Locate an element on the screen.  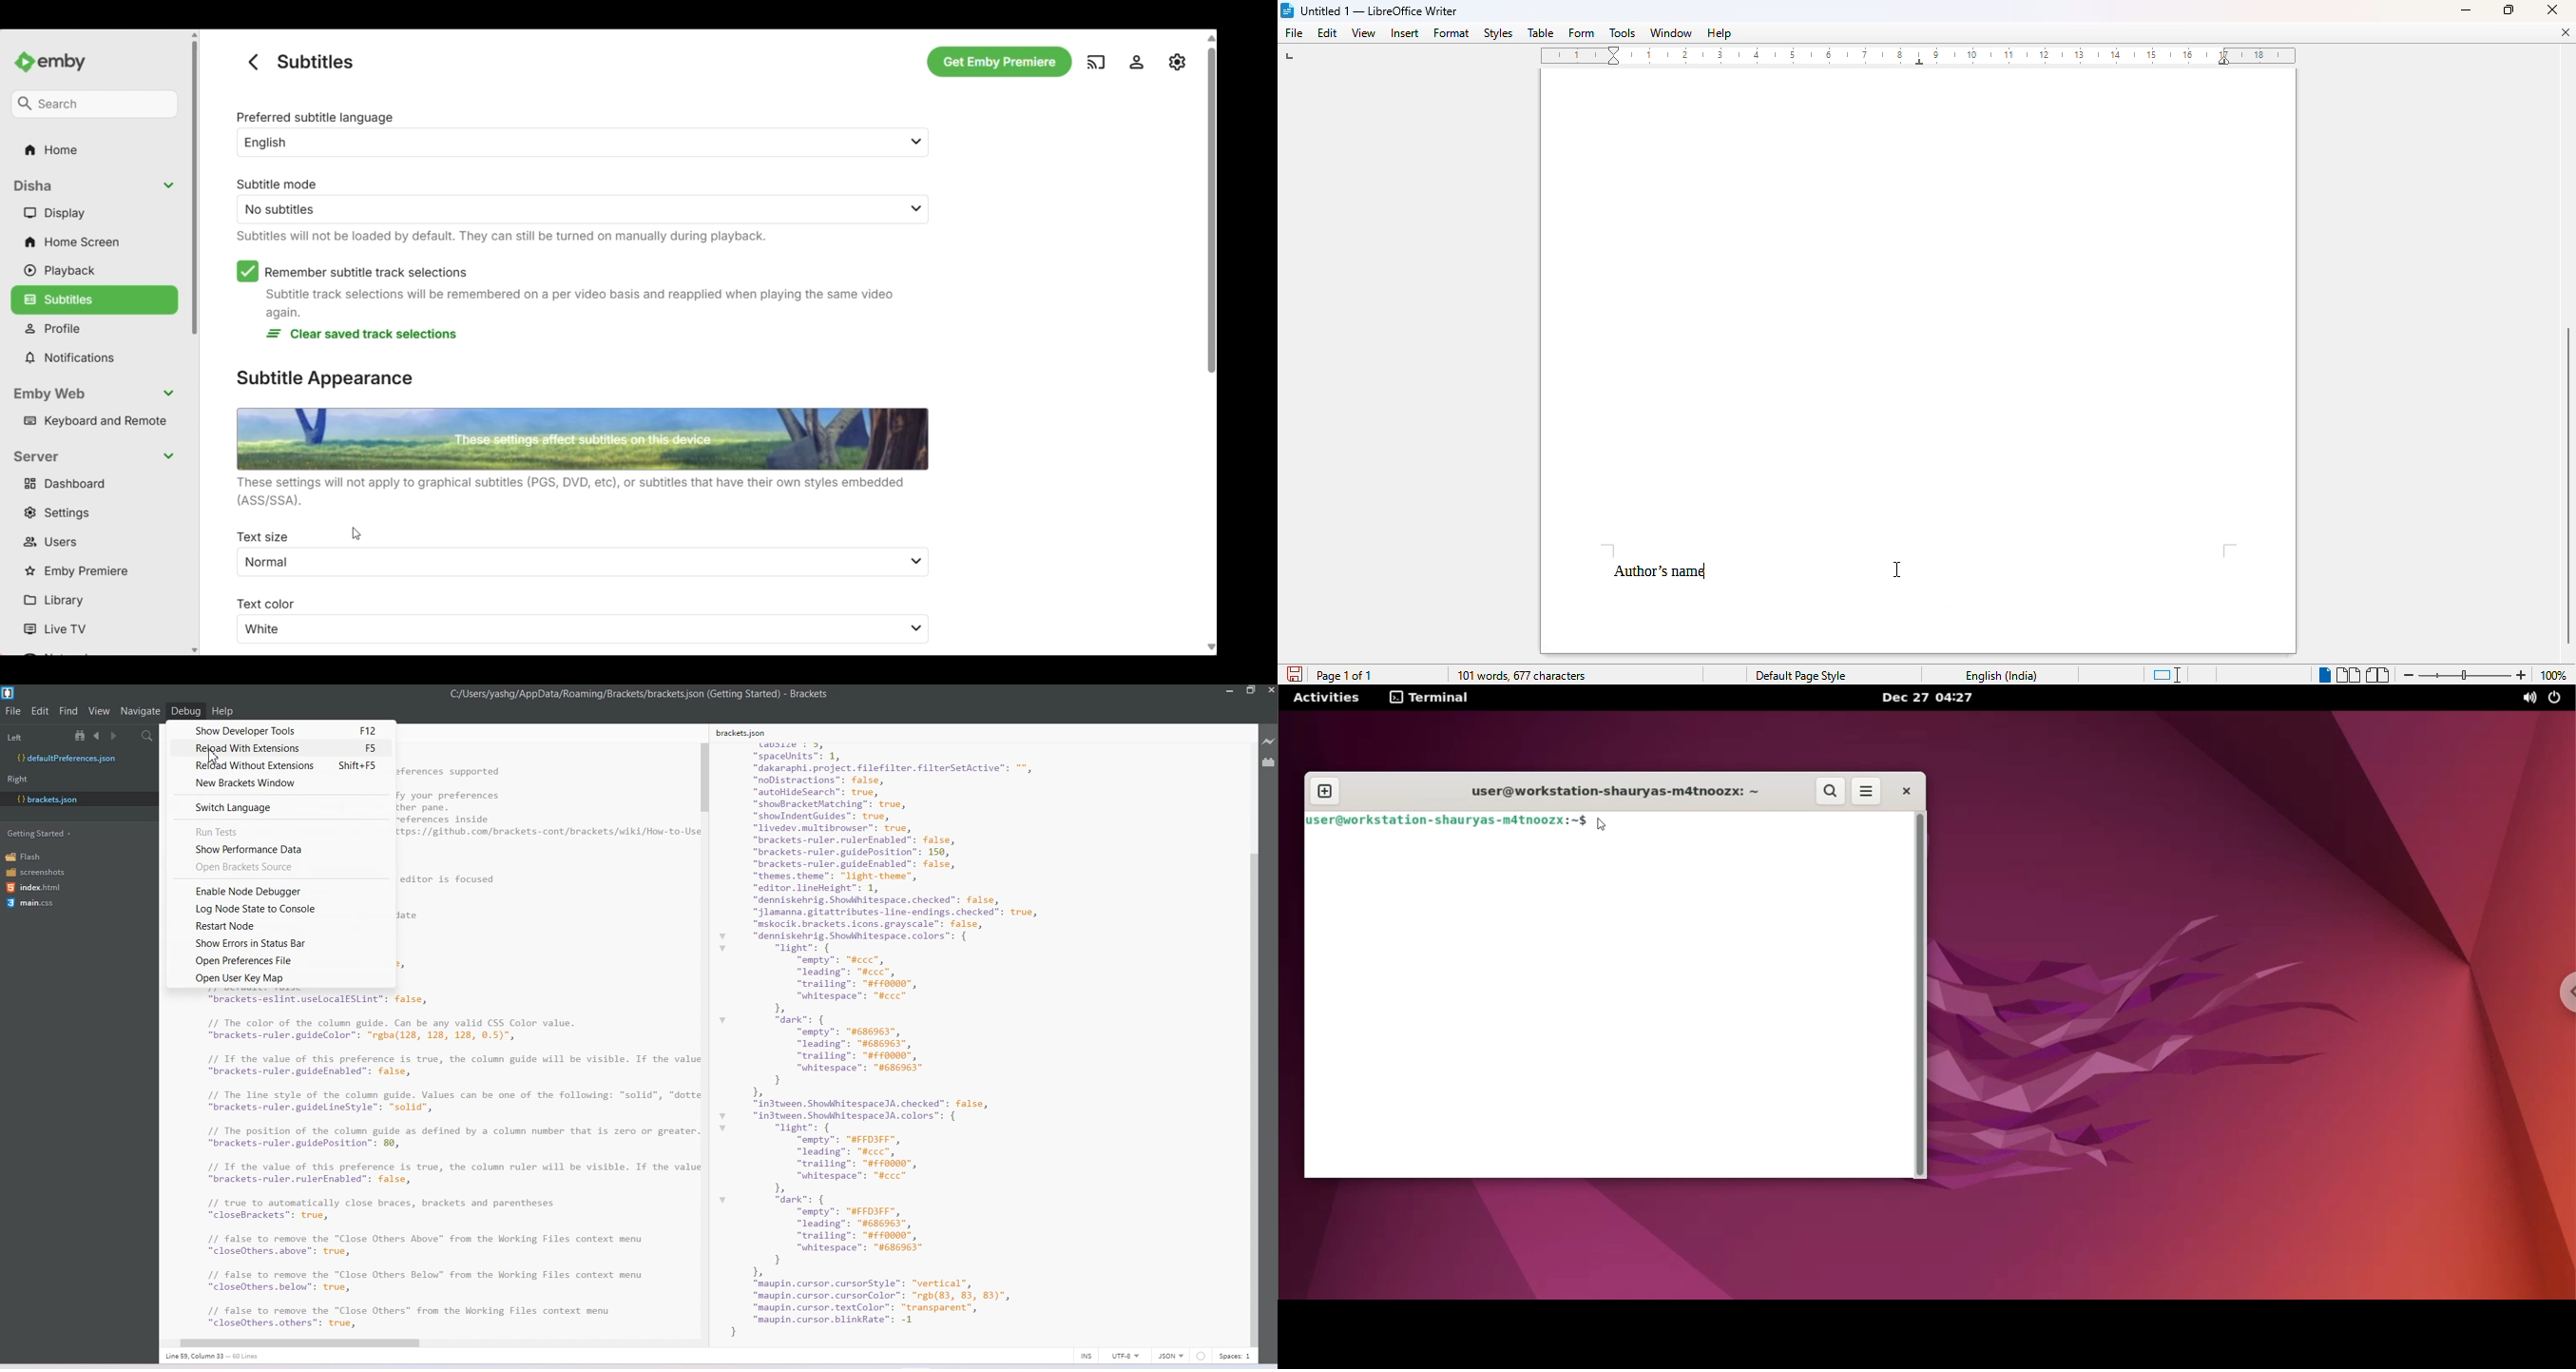
table is located at coordinates (1541, 33).